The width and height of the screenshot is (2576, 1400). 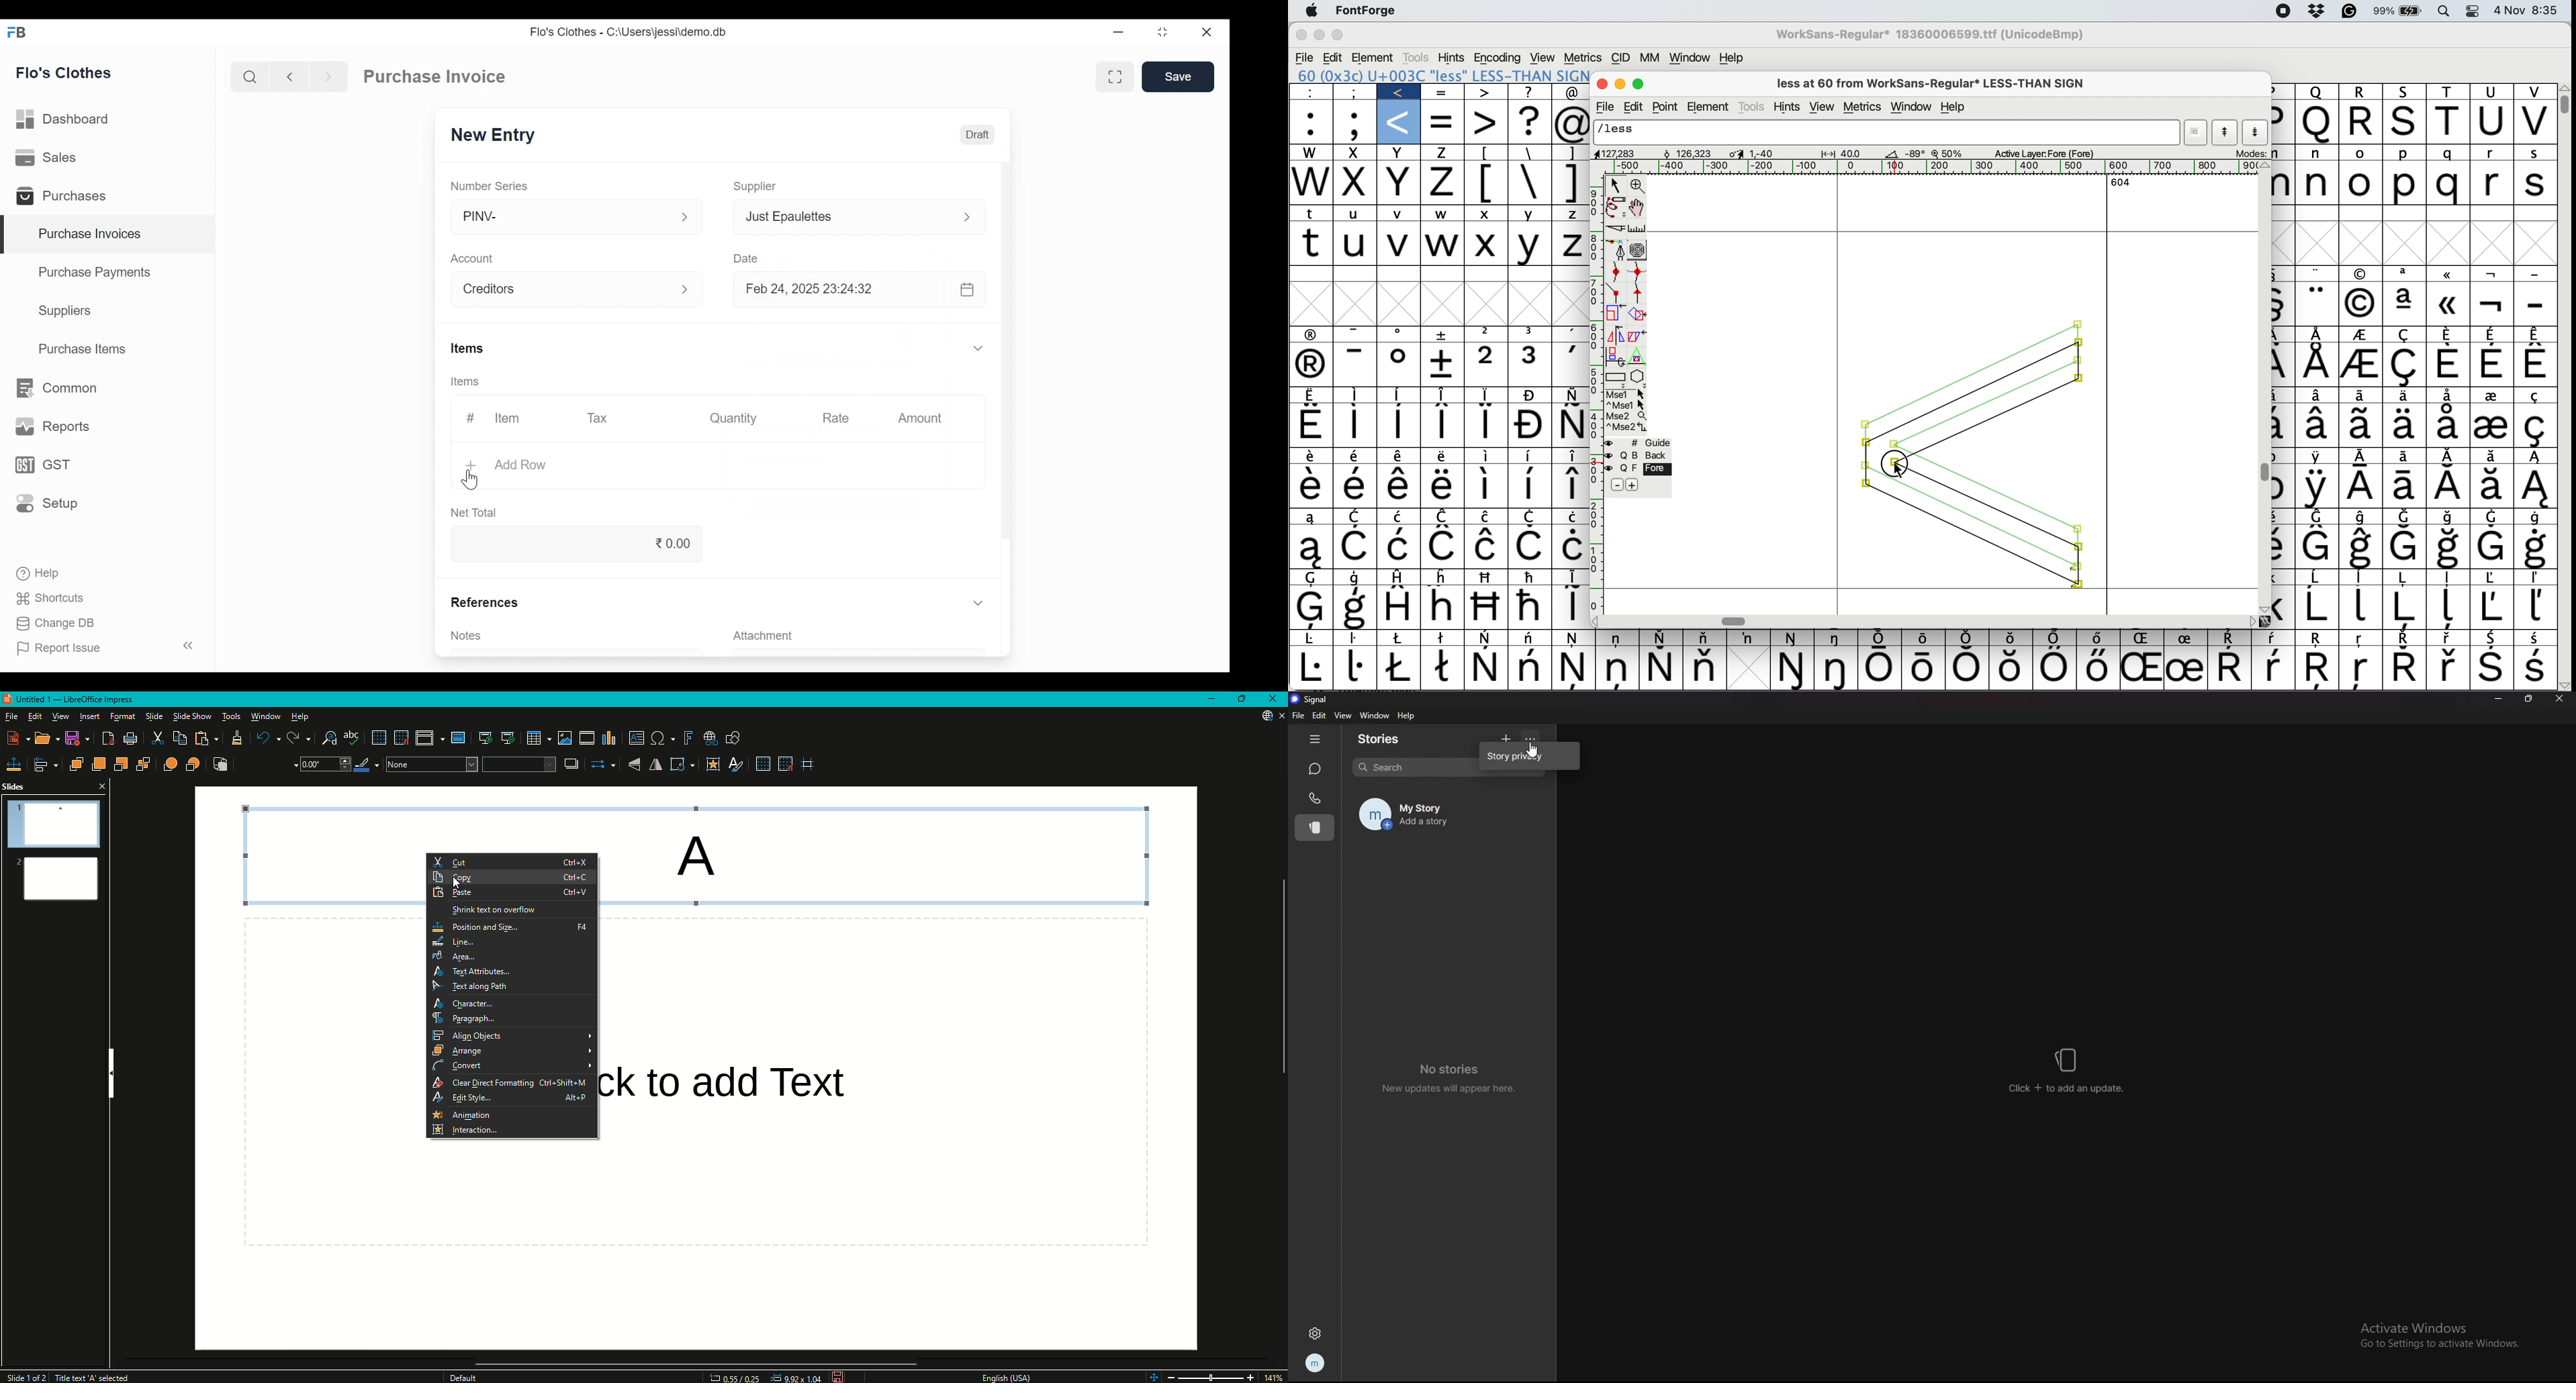 I want to click on Expand, so click(x=966, y=217).